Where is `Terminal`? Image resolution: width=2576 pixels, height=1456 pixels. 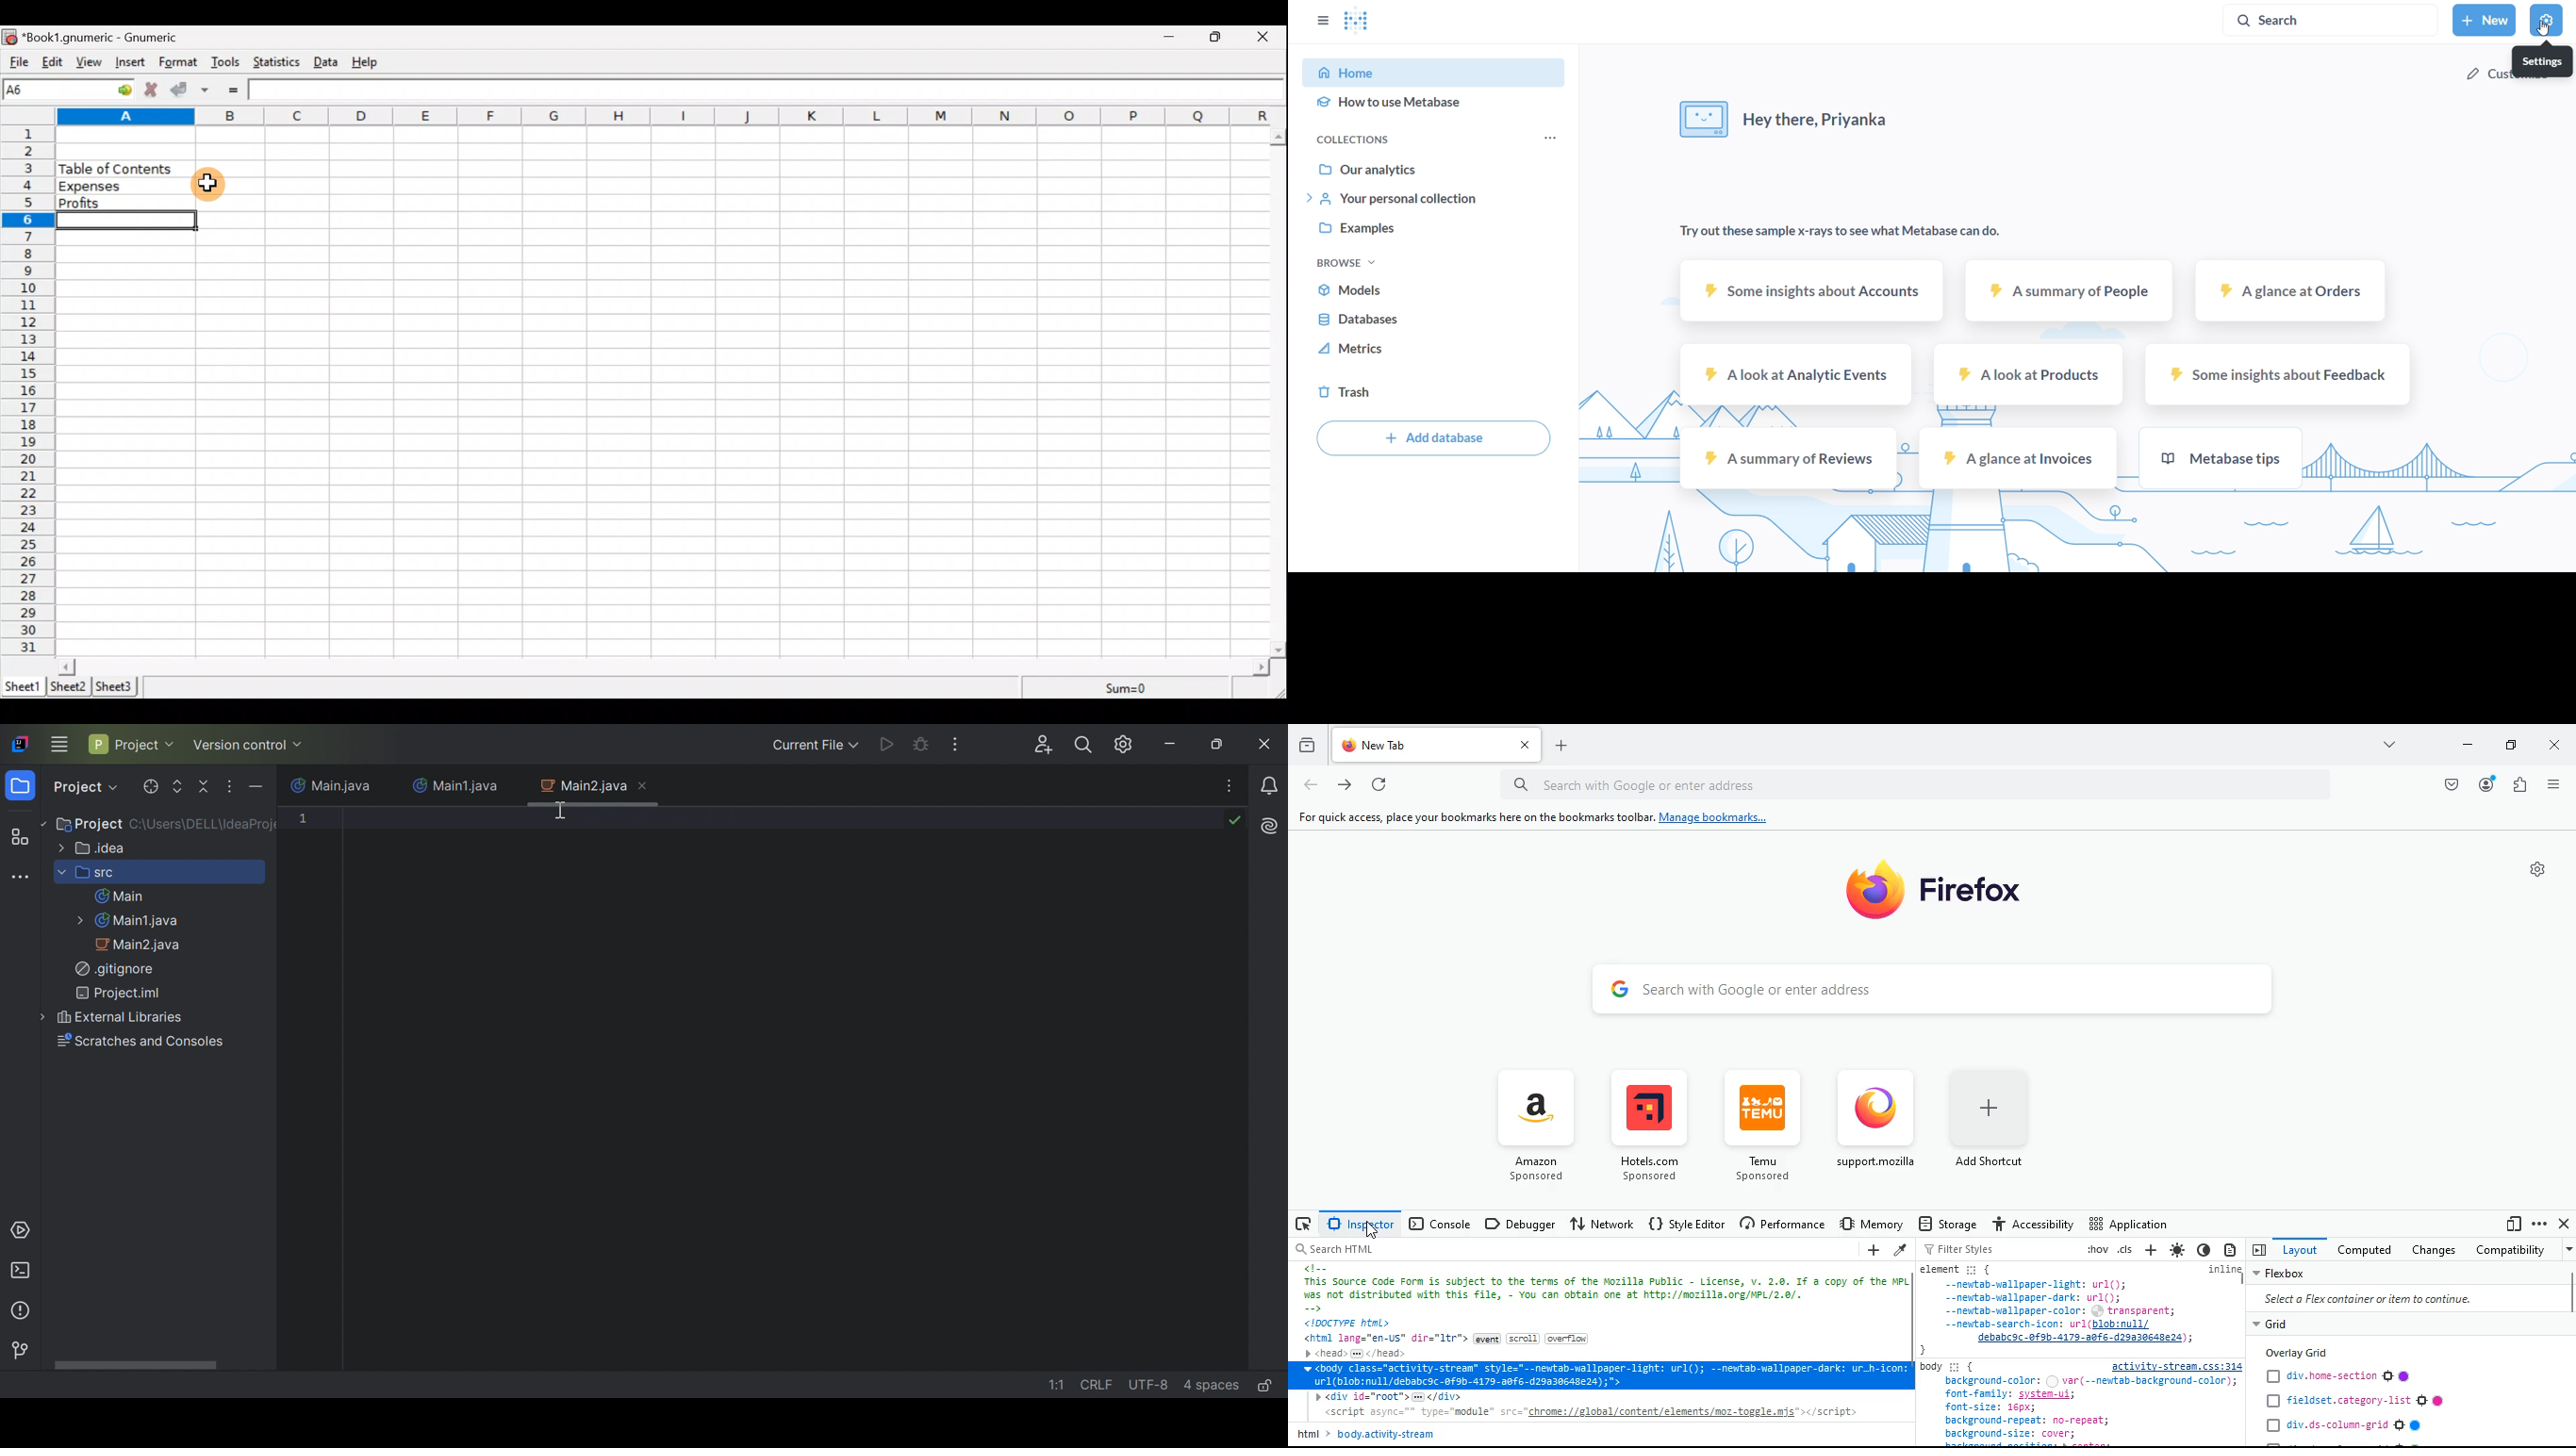
Terminal is located at coordinates (21, 1269).